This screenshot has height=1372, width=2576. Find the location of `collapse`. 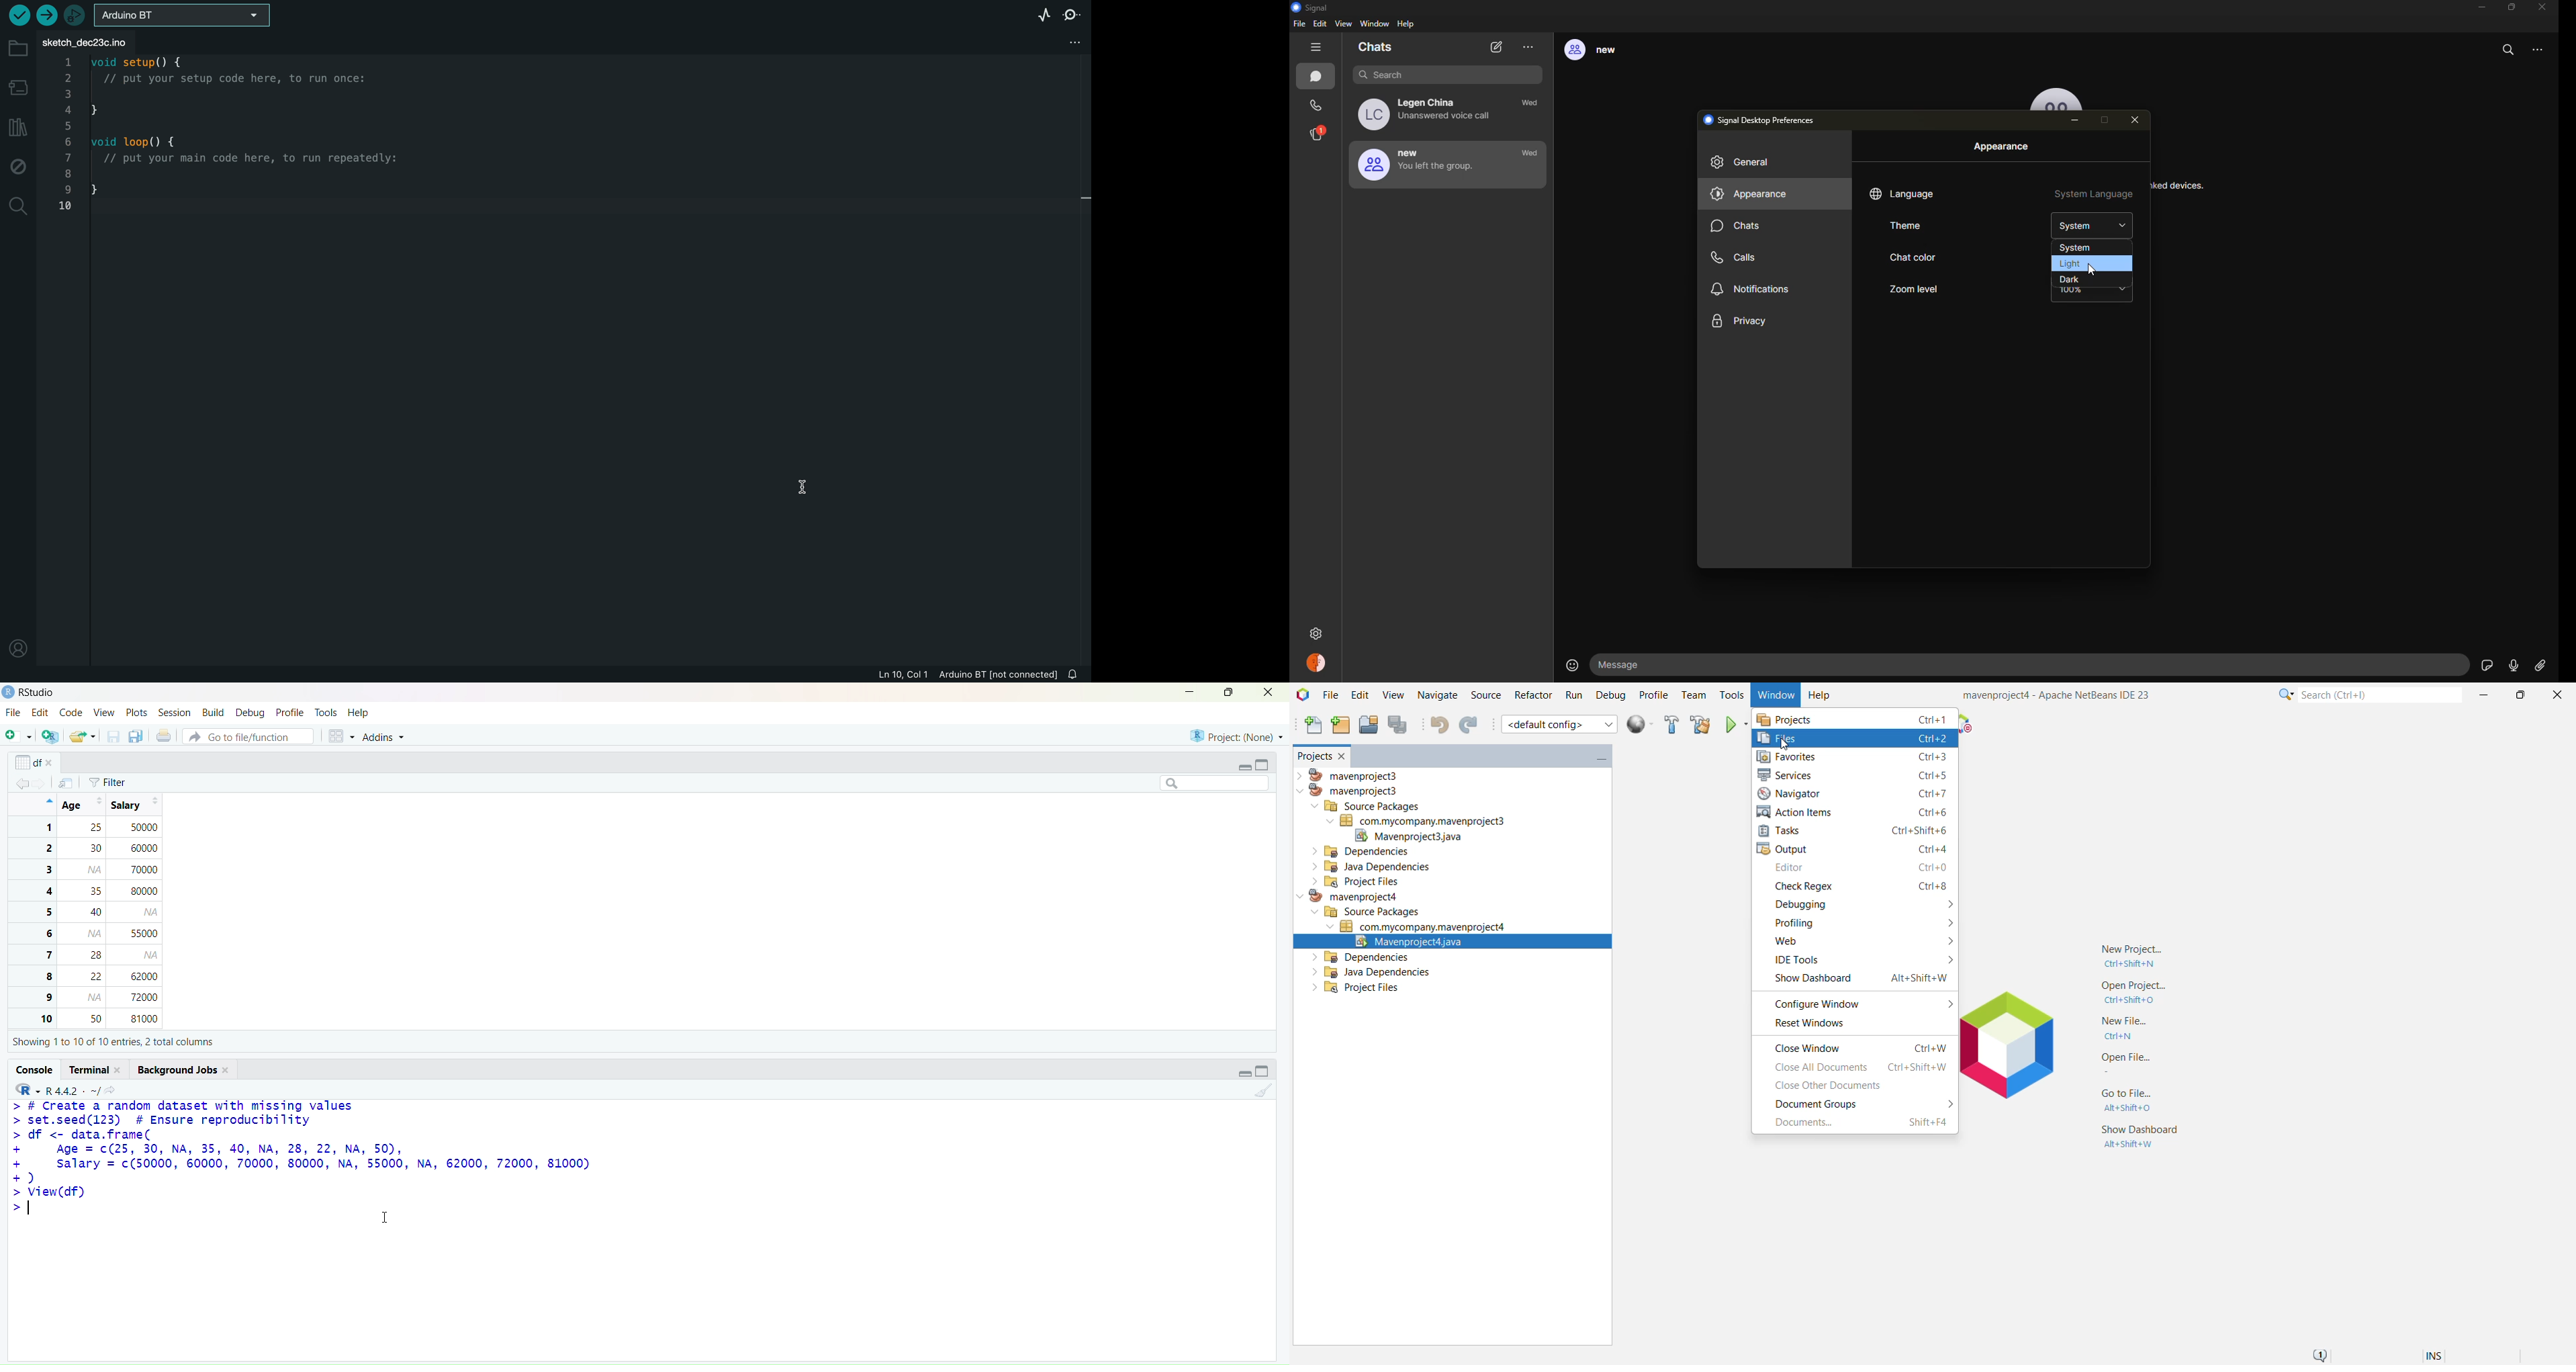

collapse is located at coordinates (1267, 1073).